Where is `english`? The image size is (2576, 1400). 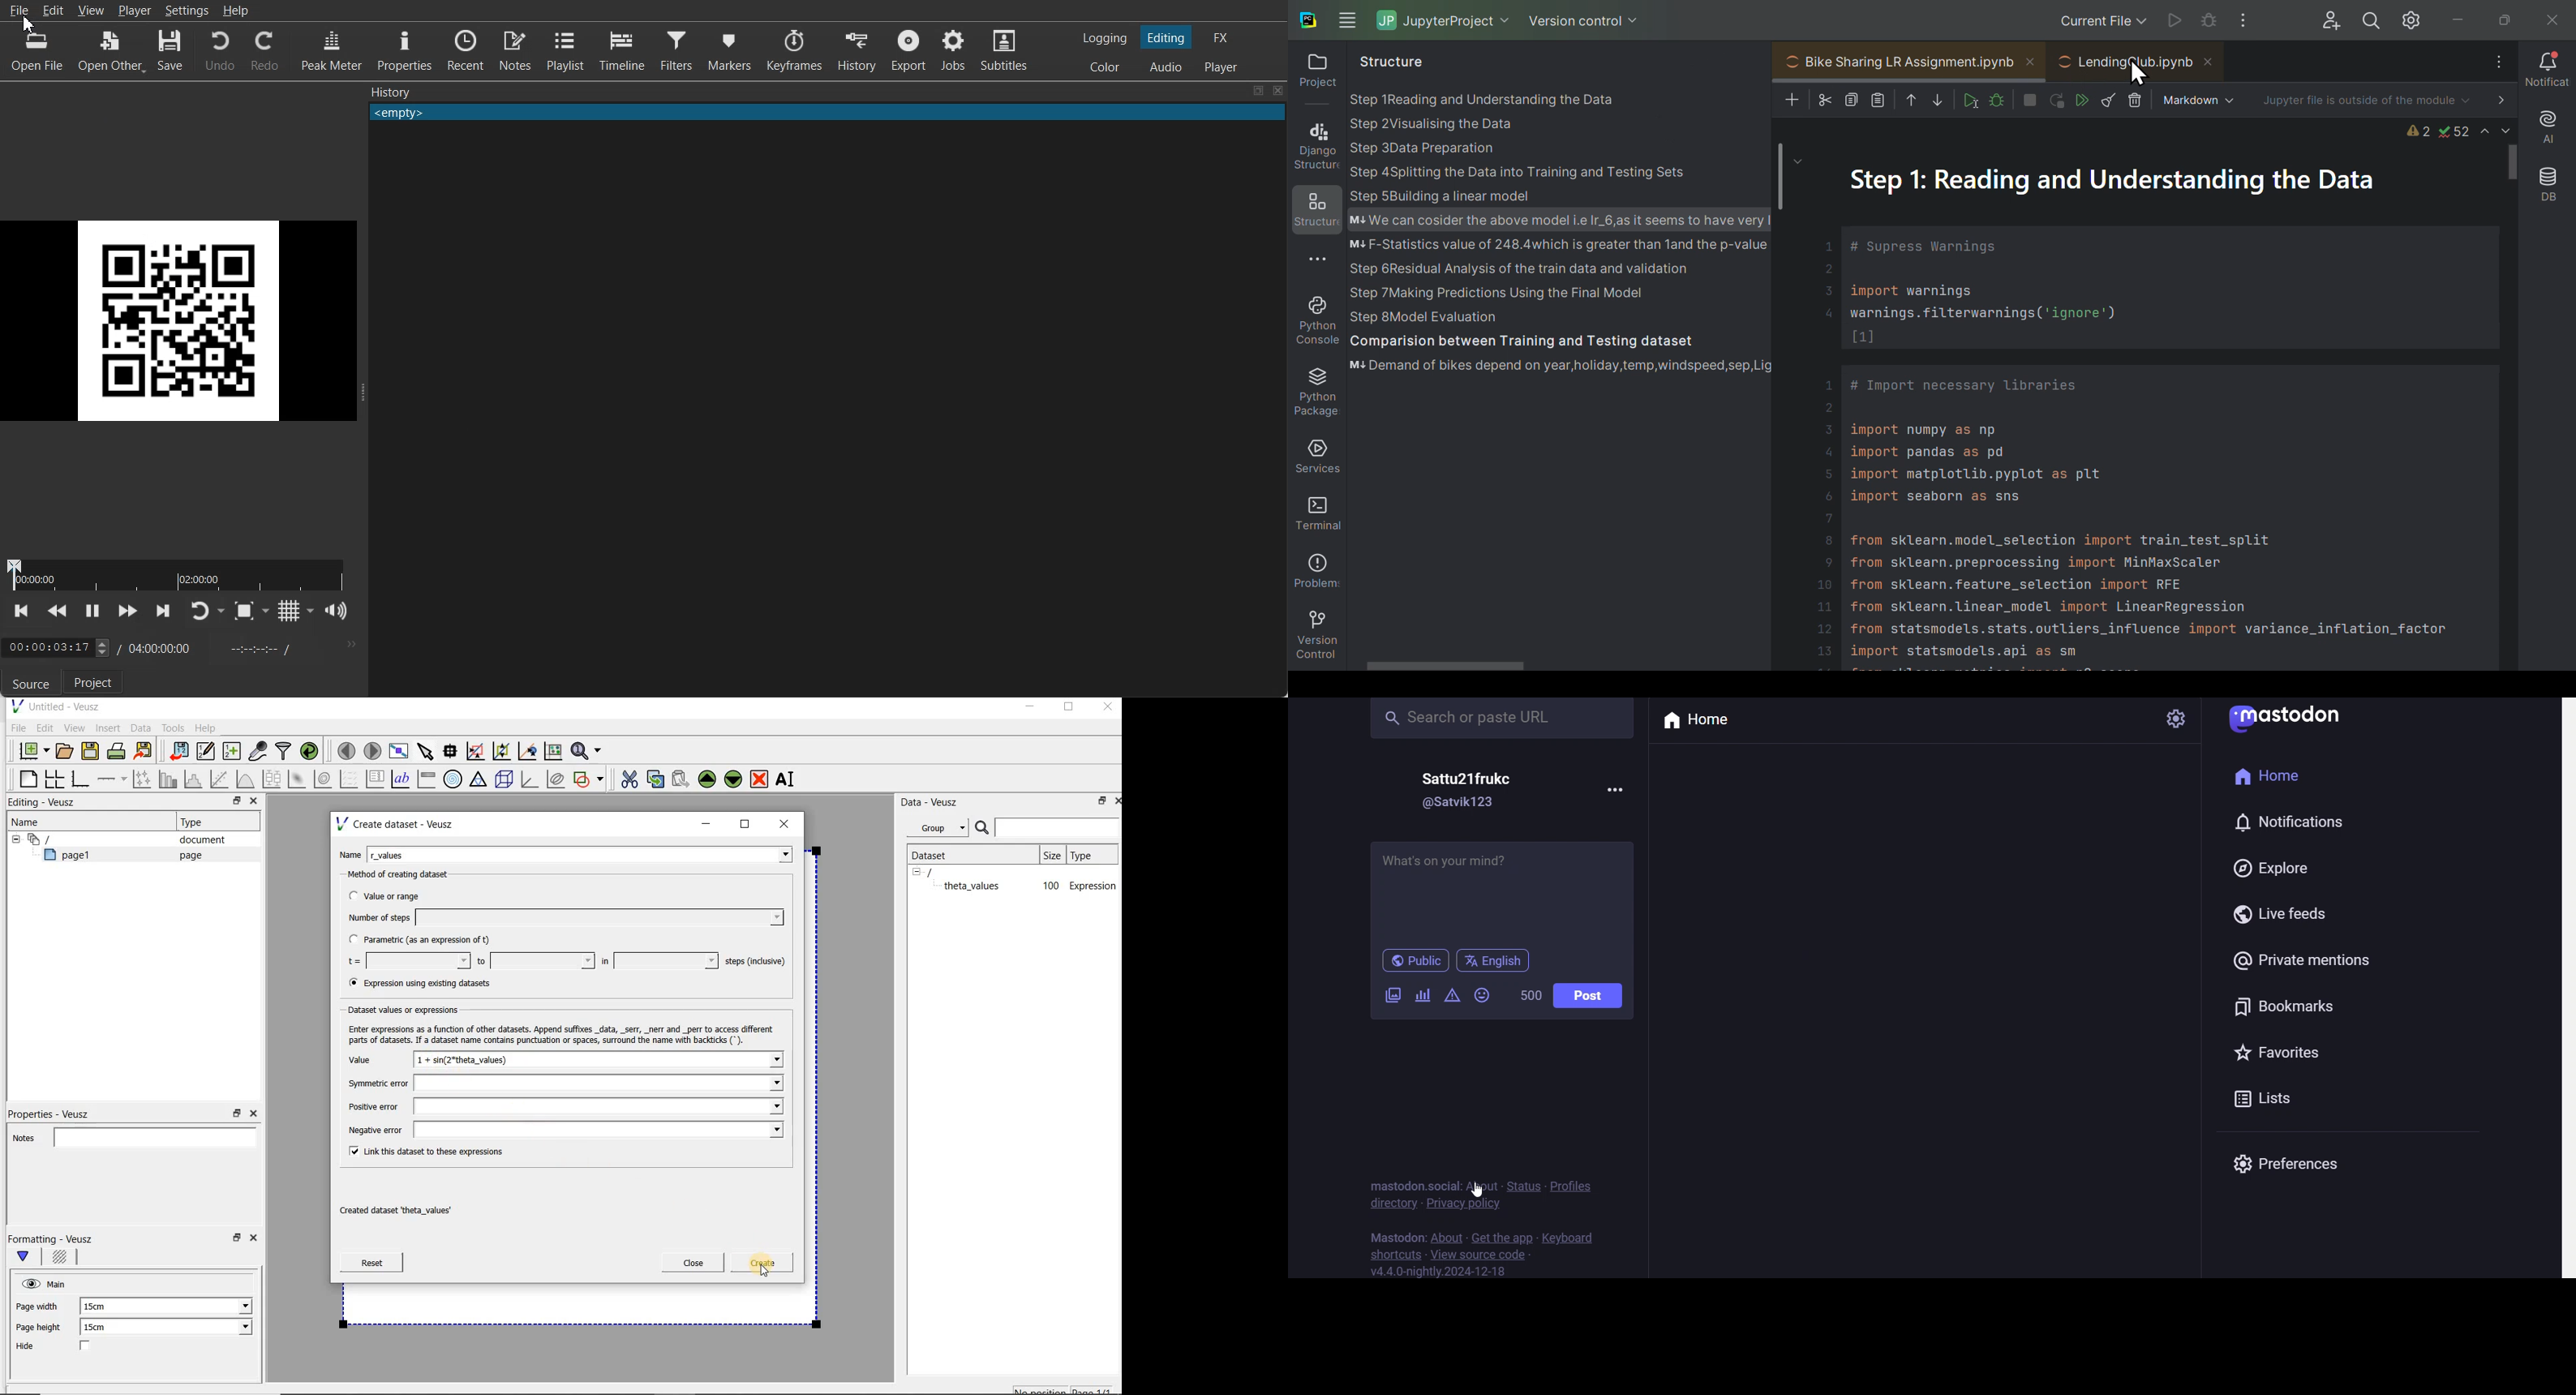 english is located at coordinates (1493, 960).